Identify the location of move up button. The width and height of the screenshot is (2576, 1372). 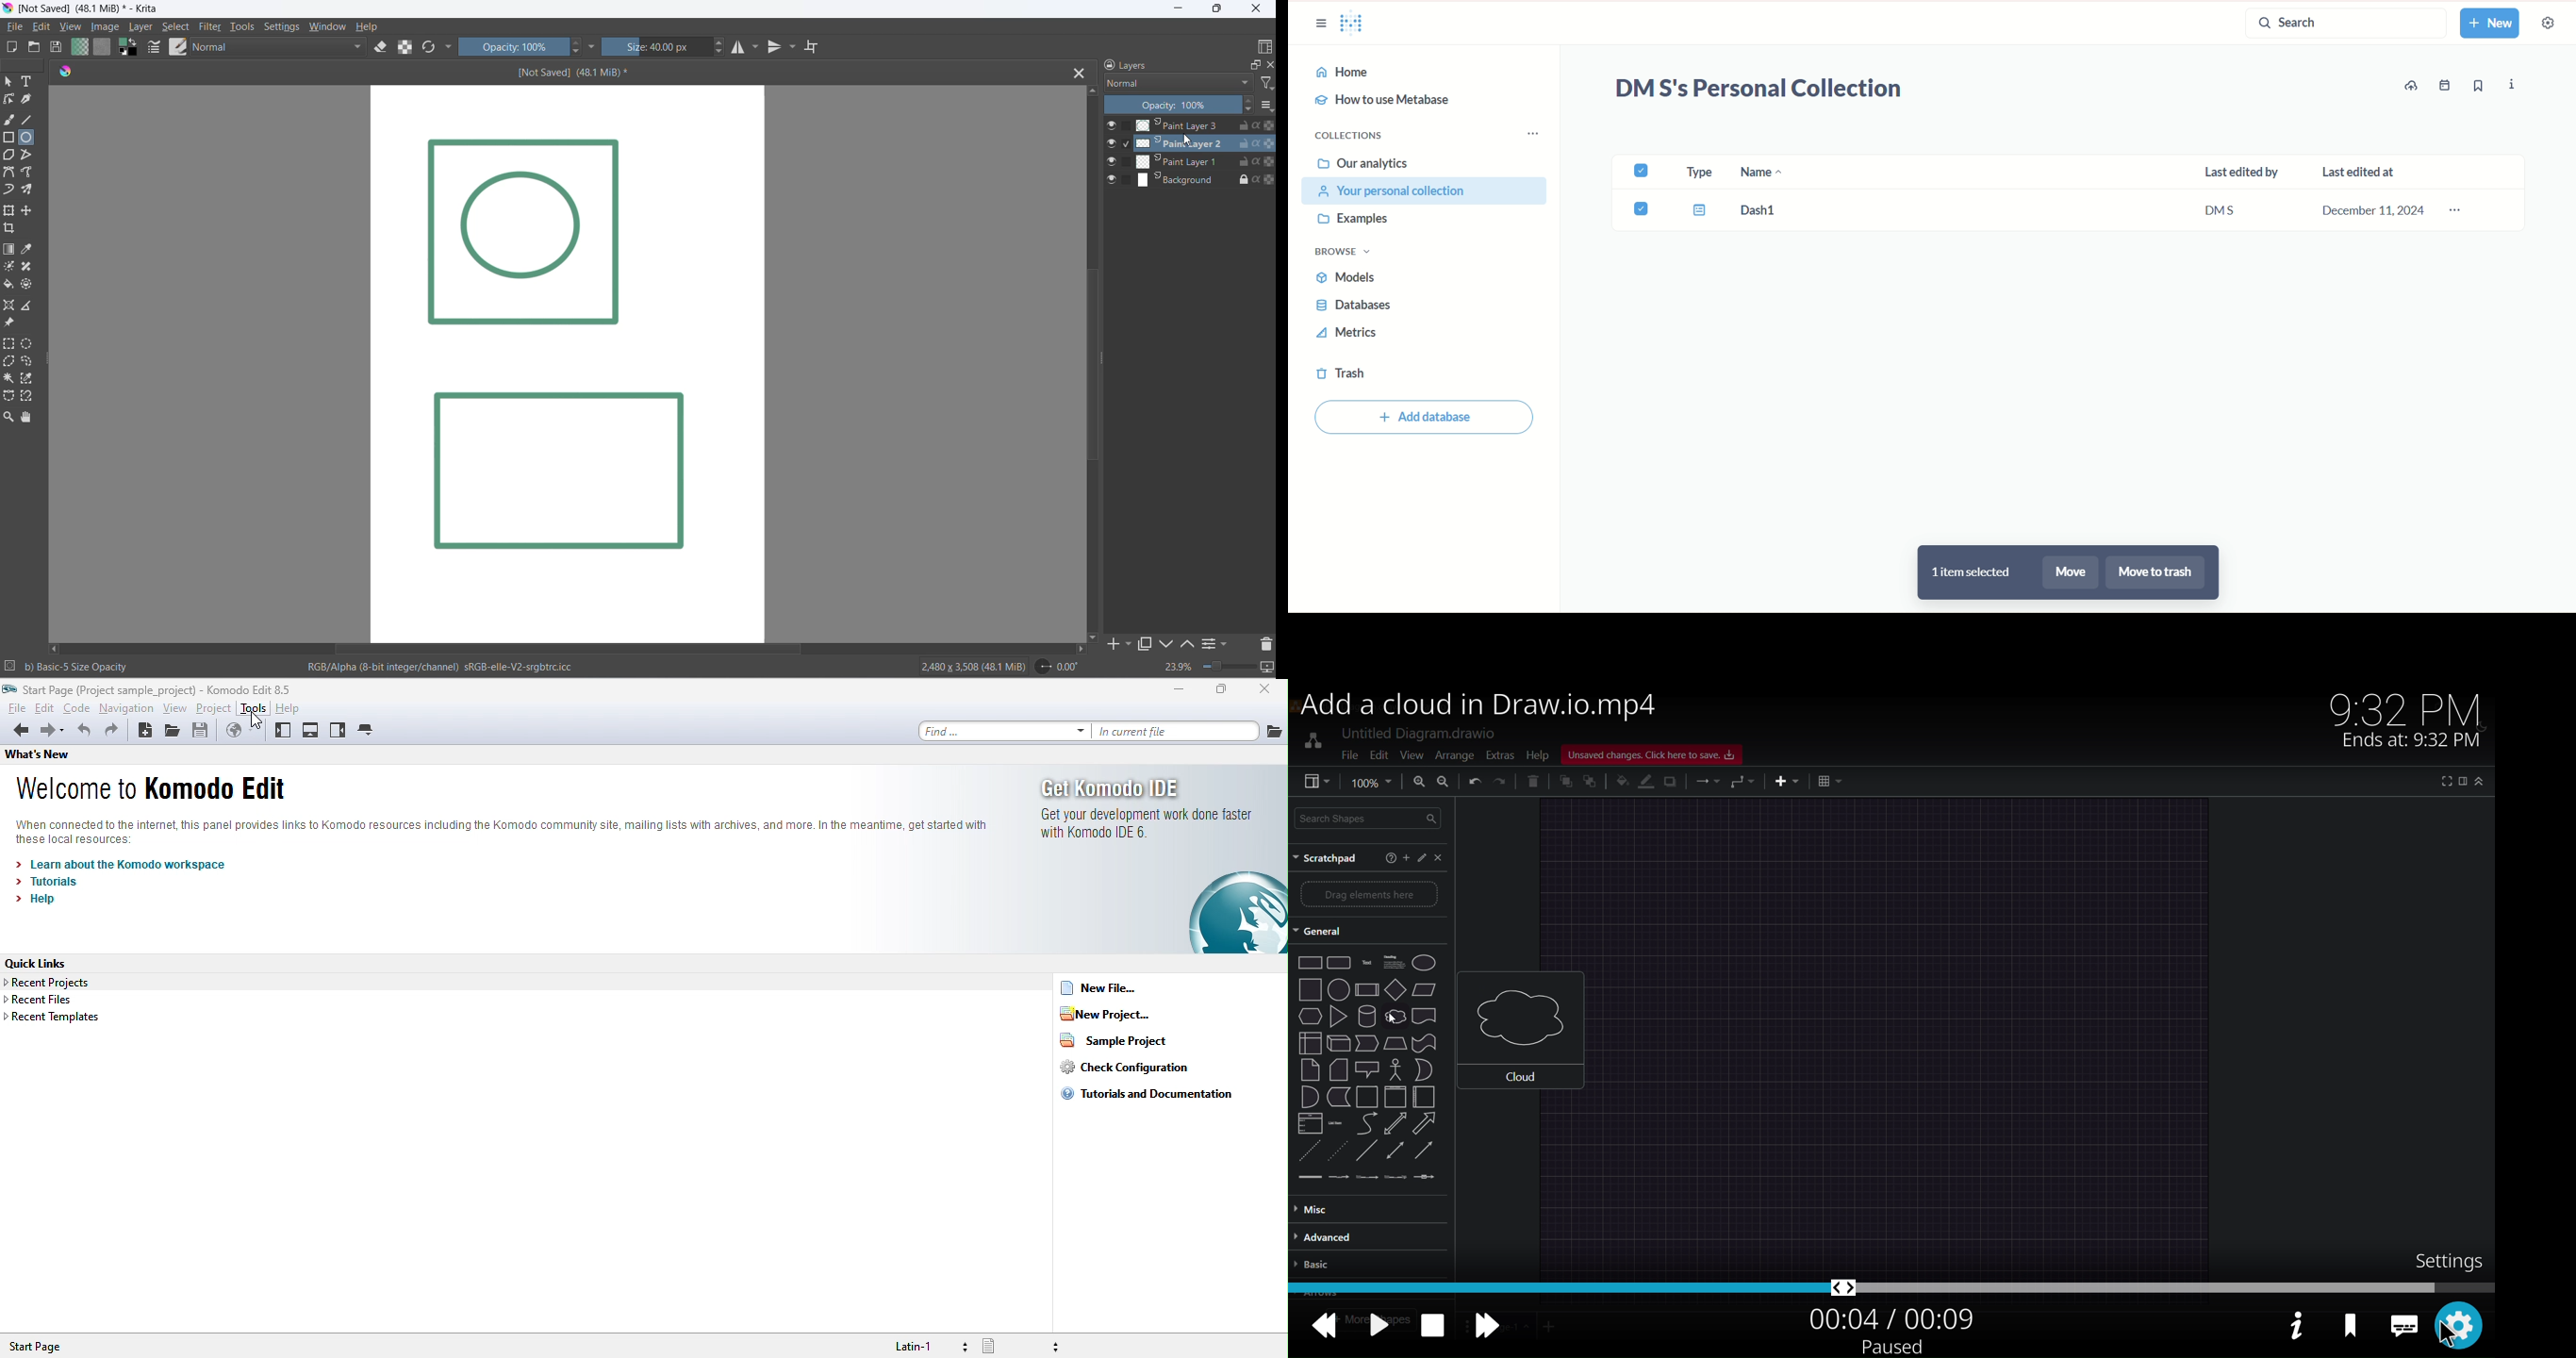
(1093, 91).